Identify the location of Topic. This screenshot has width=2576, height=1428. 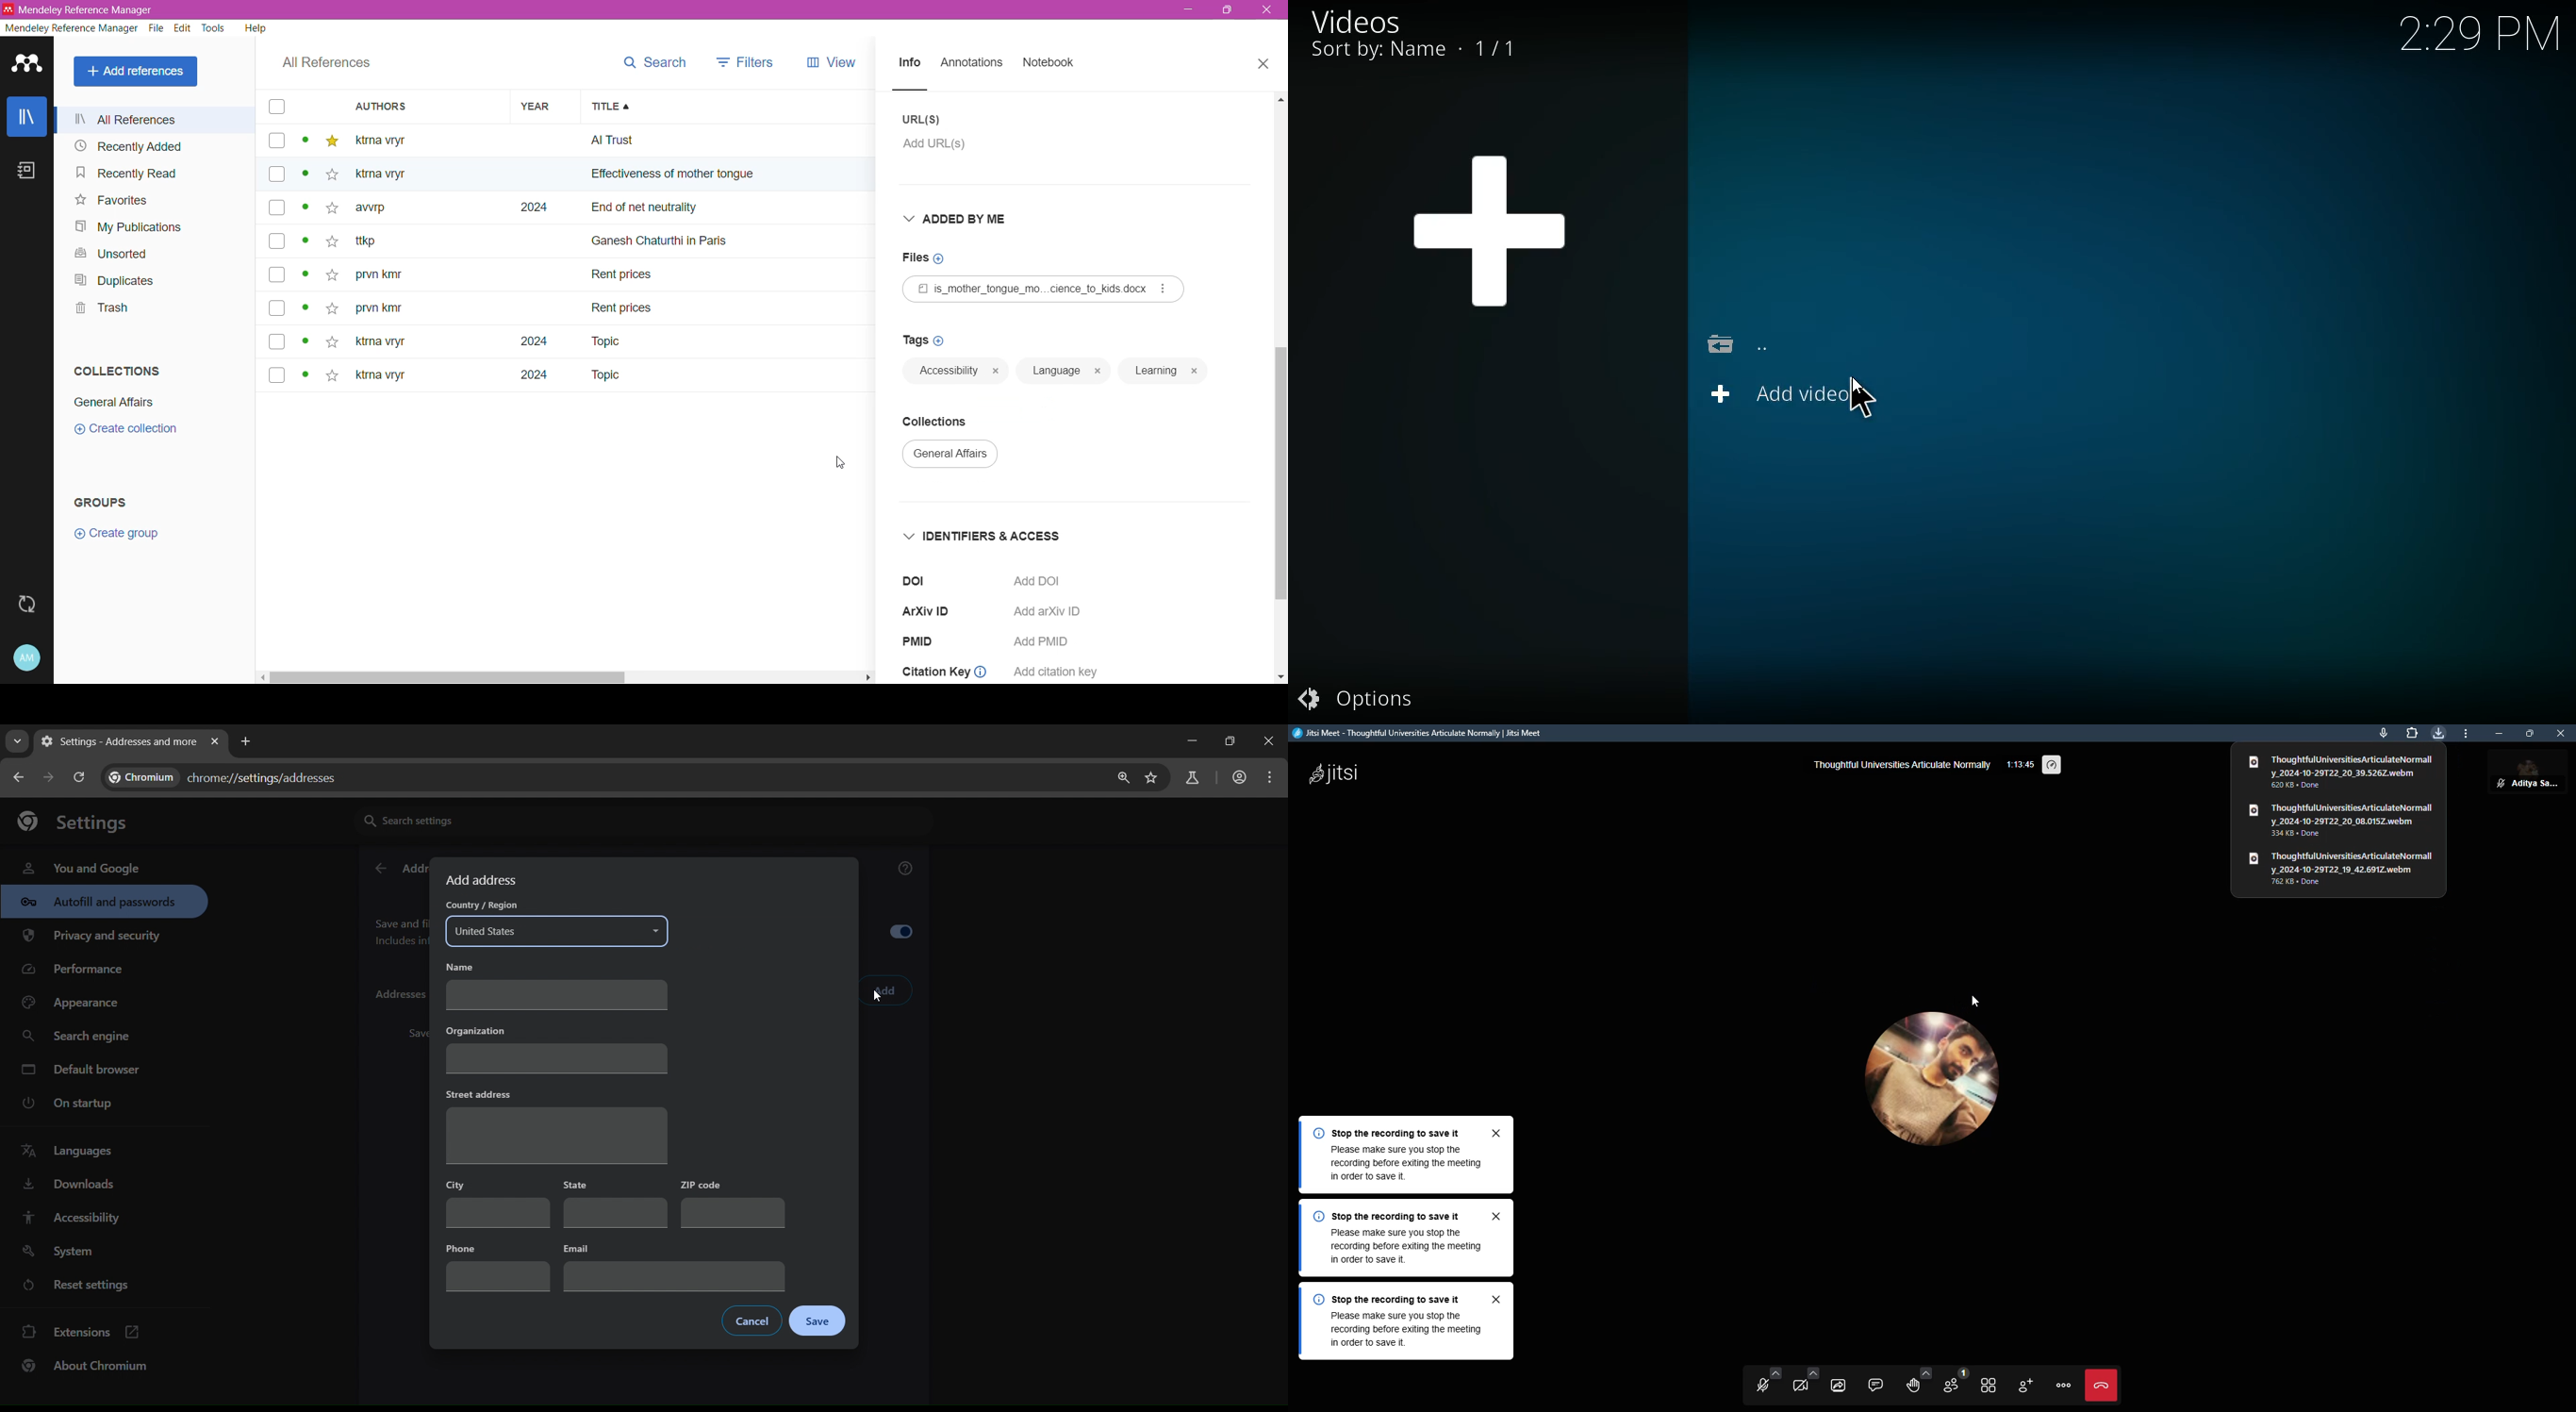
(604, 376).